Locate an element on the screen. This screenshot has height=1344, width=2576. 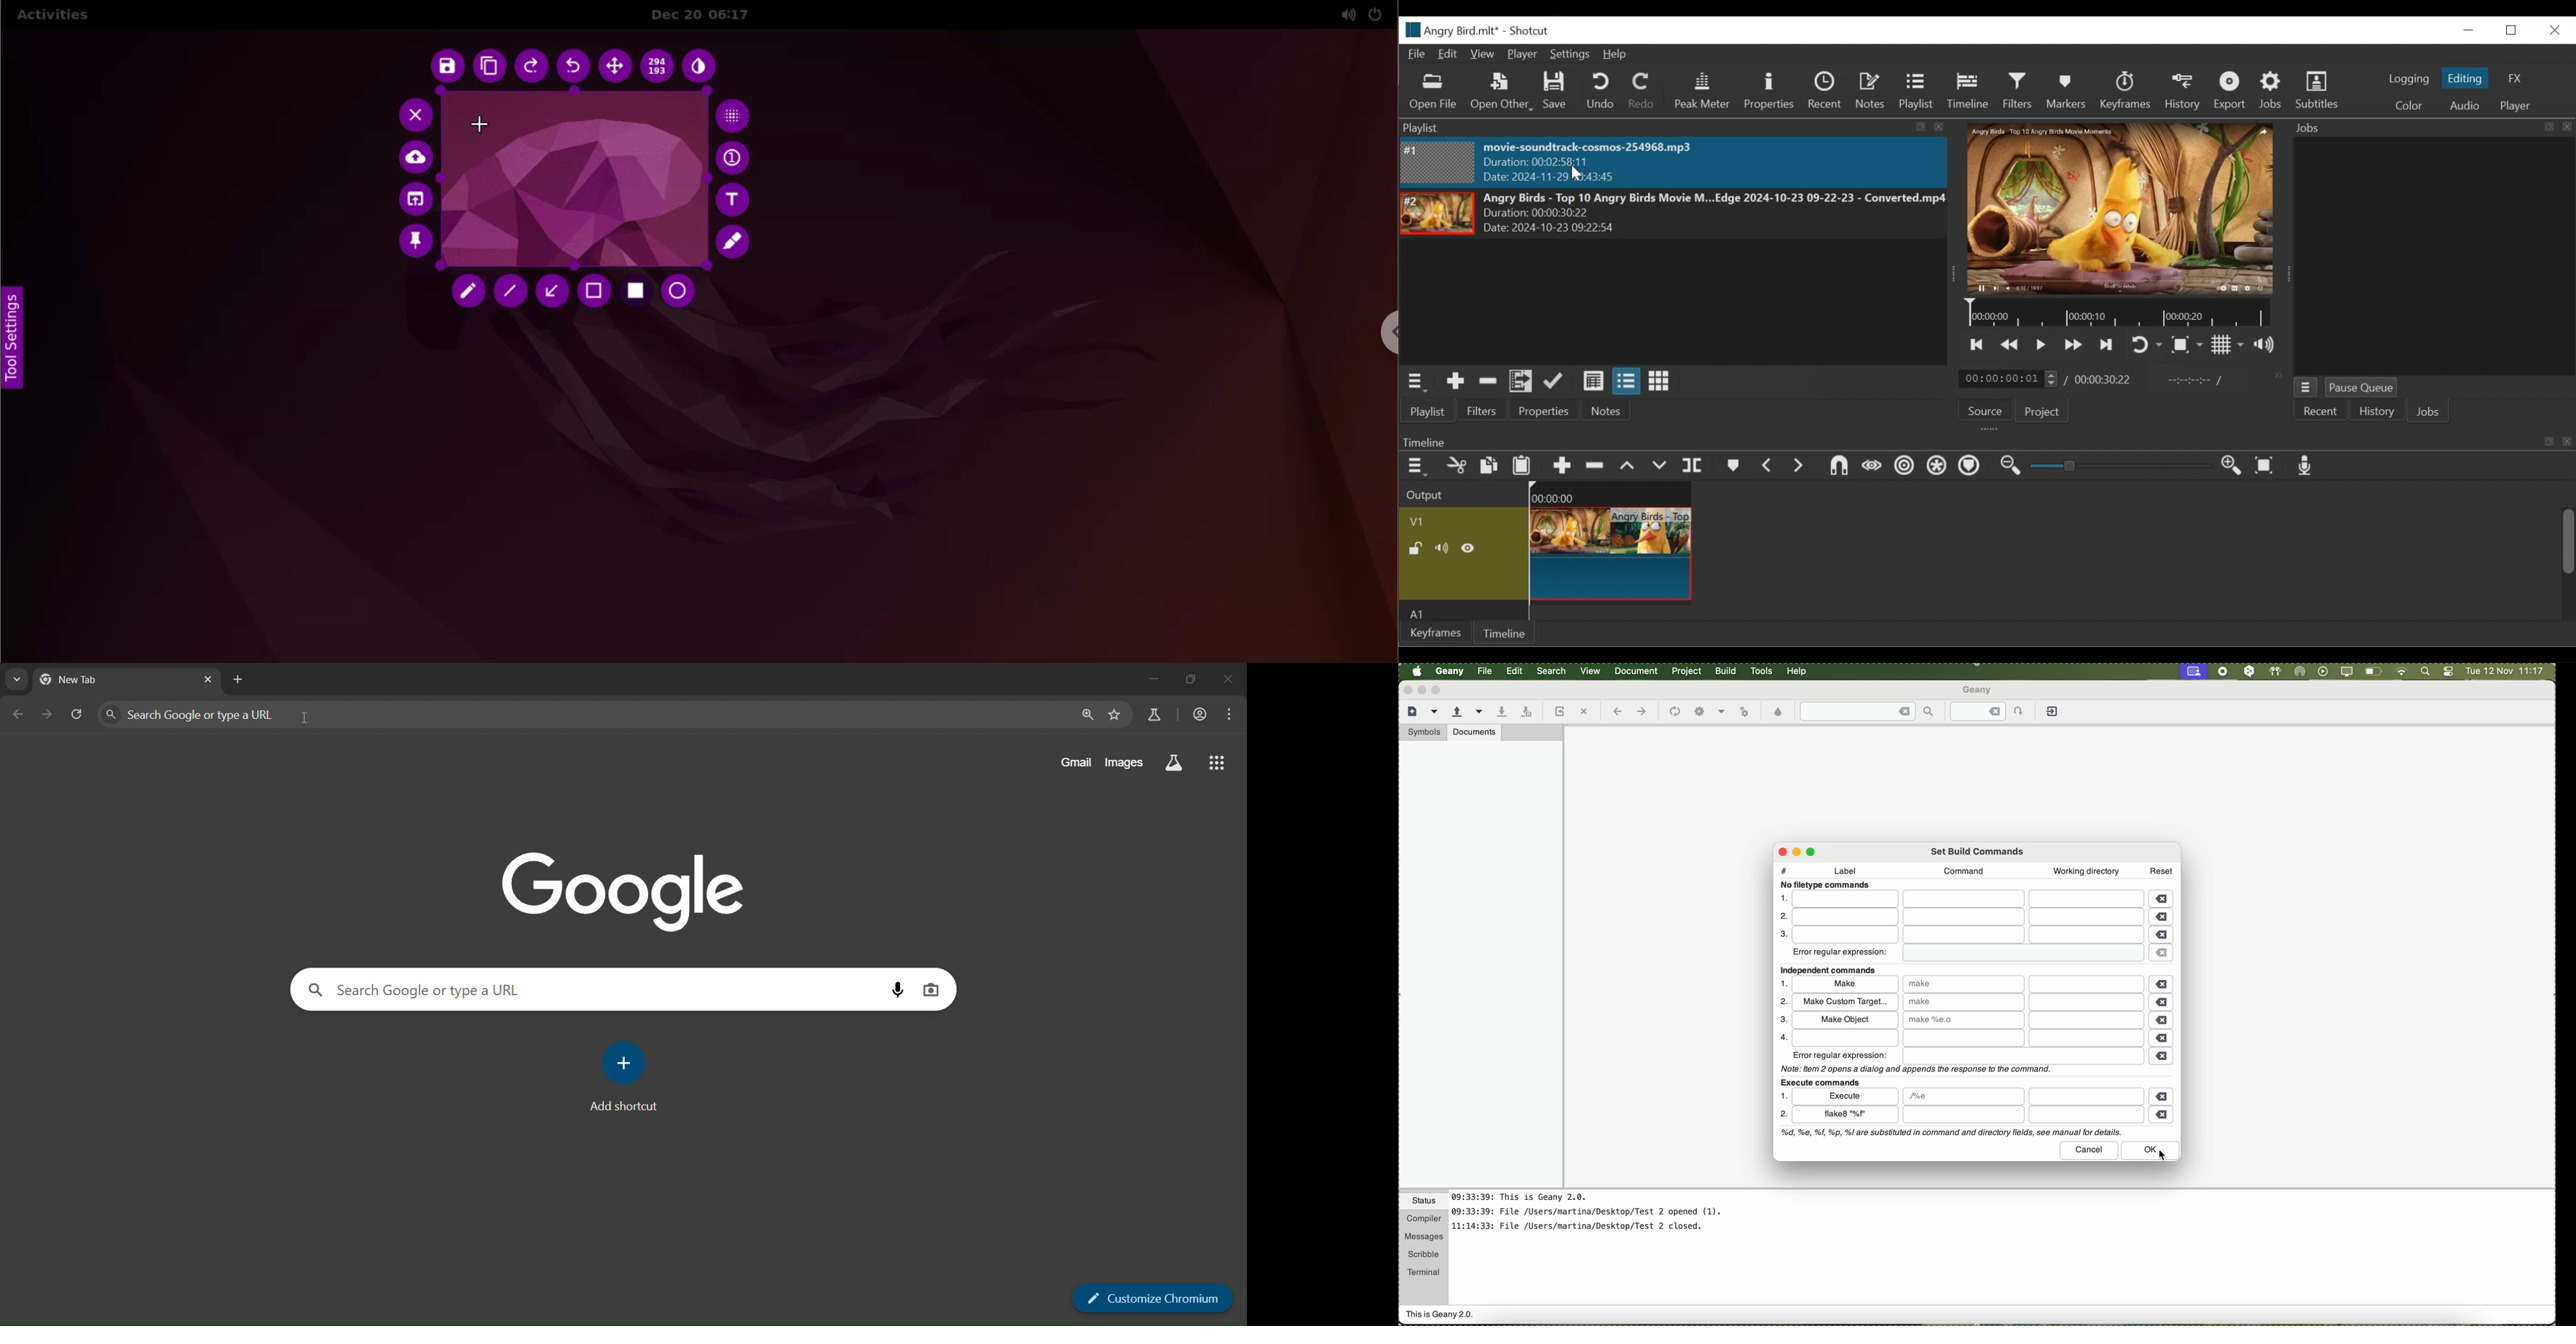
Scrub while dragging is located at coordinates (1870, 467).